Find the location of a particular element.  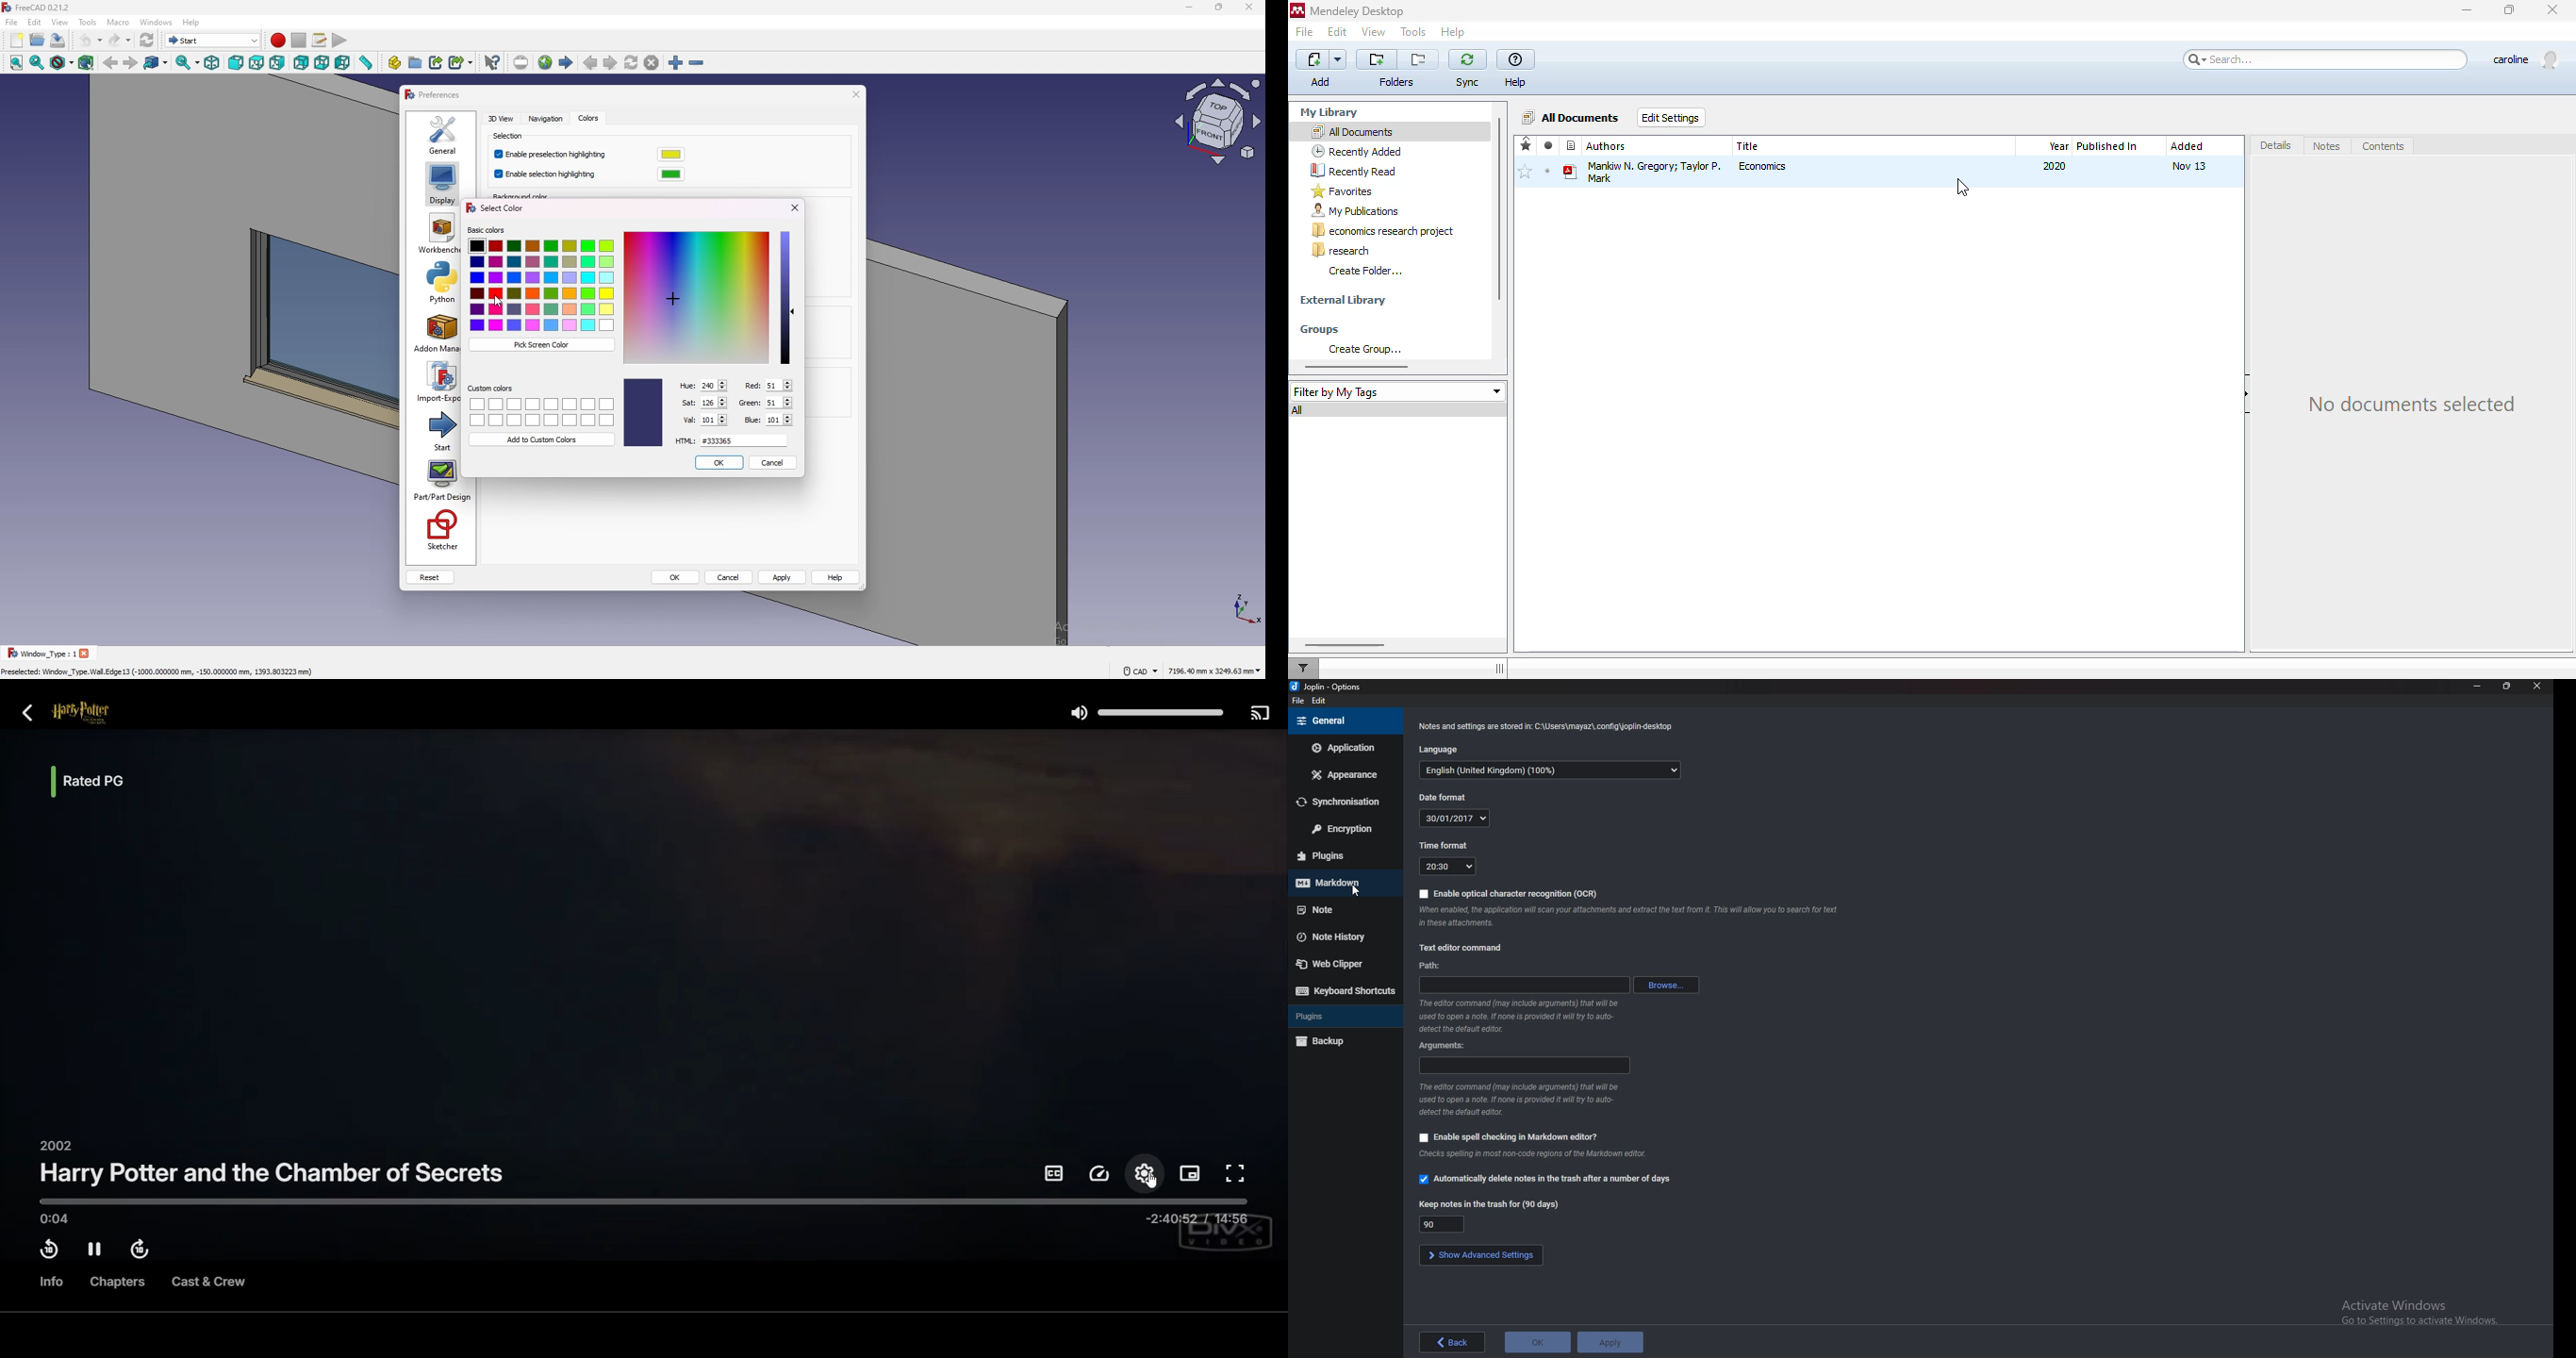

details is located at coordinates (2276, 145).